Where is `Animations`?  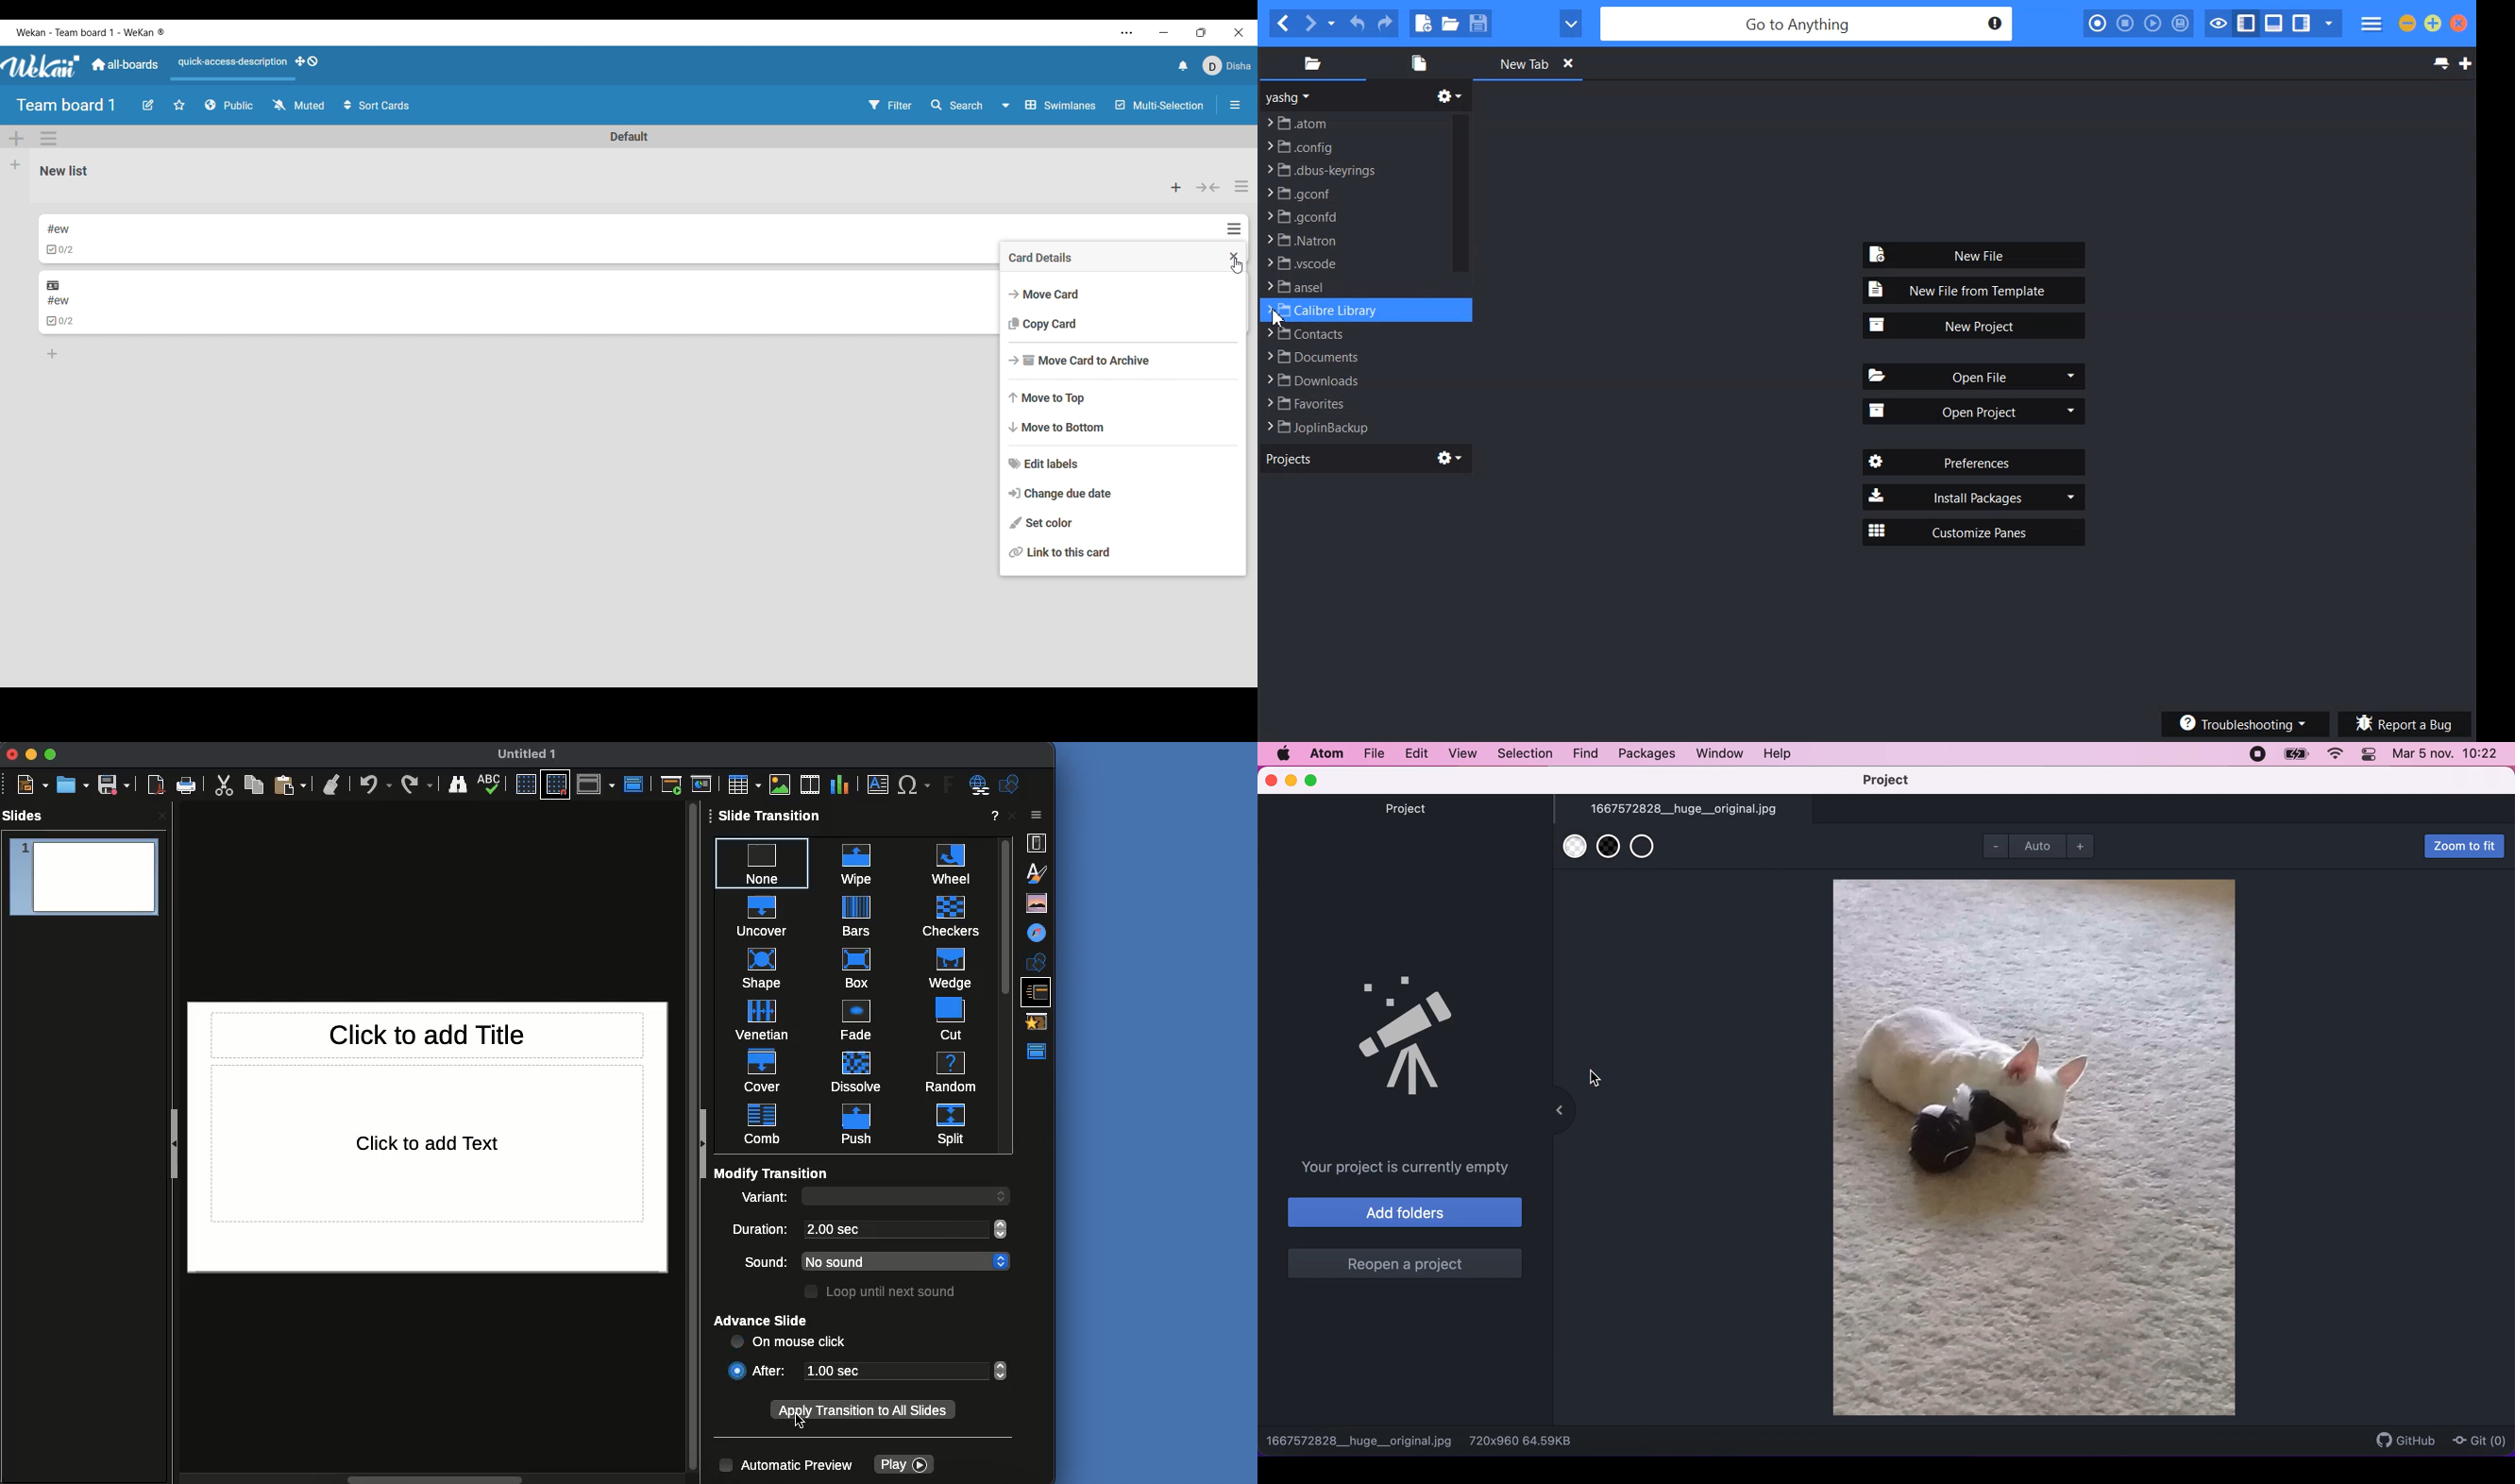 Animations is located at coordinates (1040, 1020).